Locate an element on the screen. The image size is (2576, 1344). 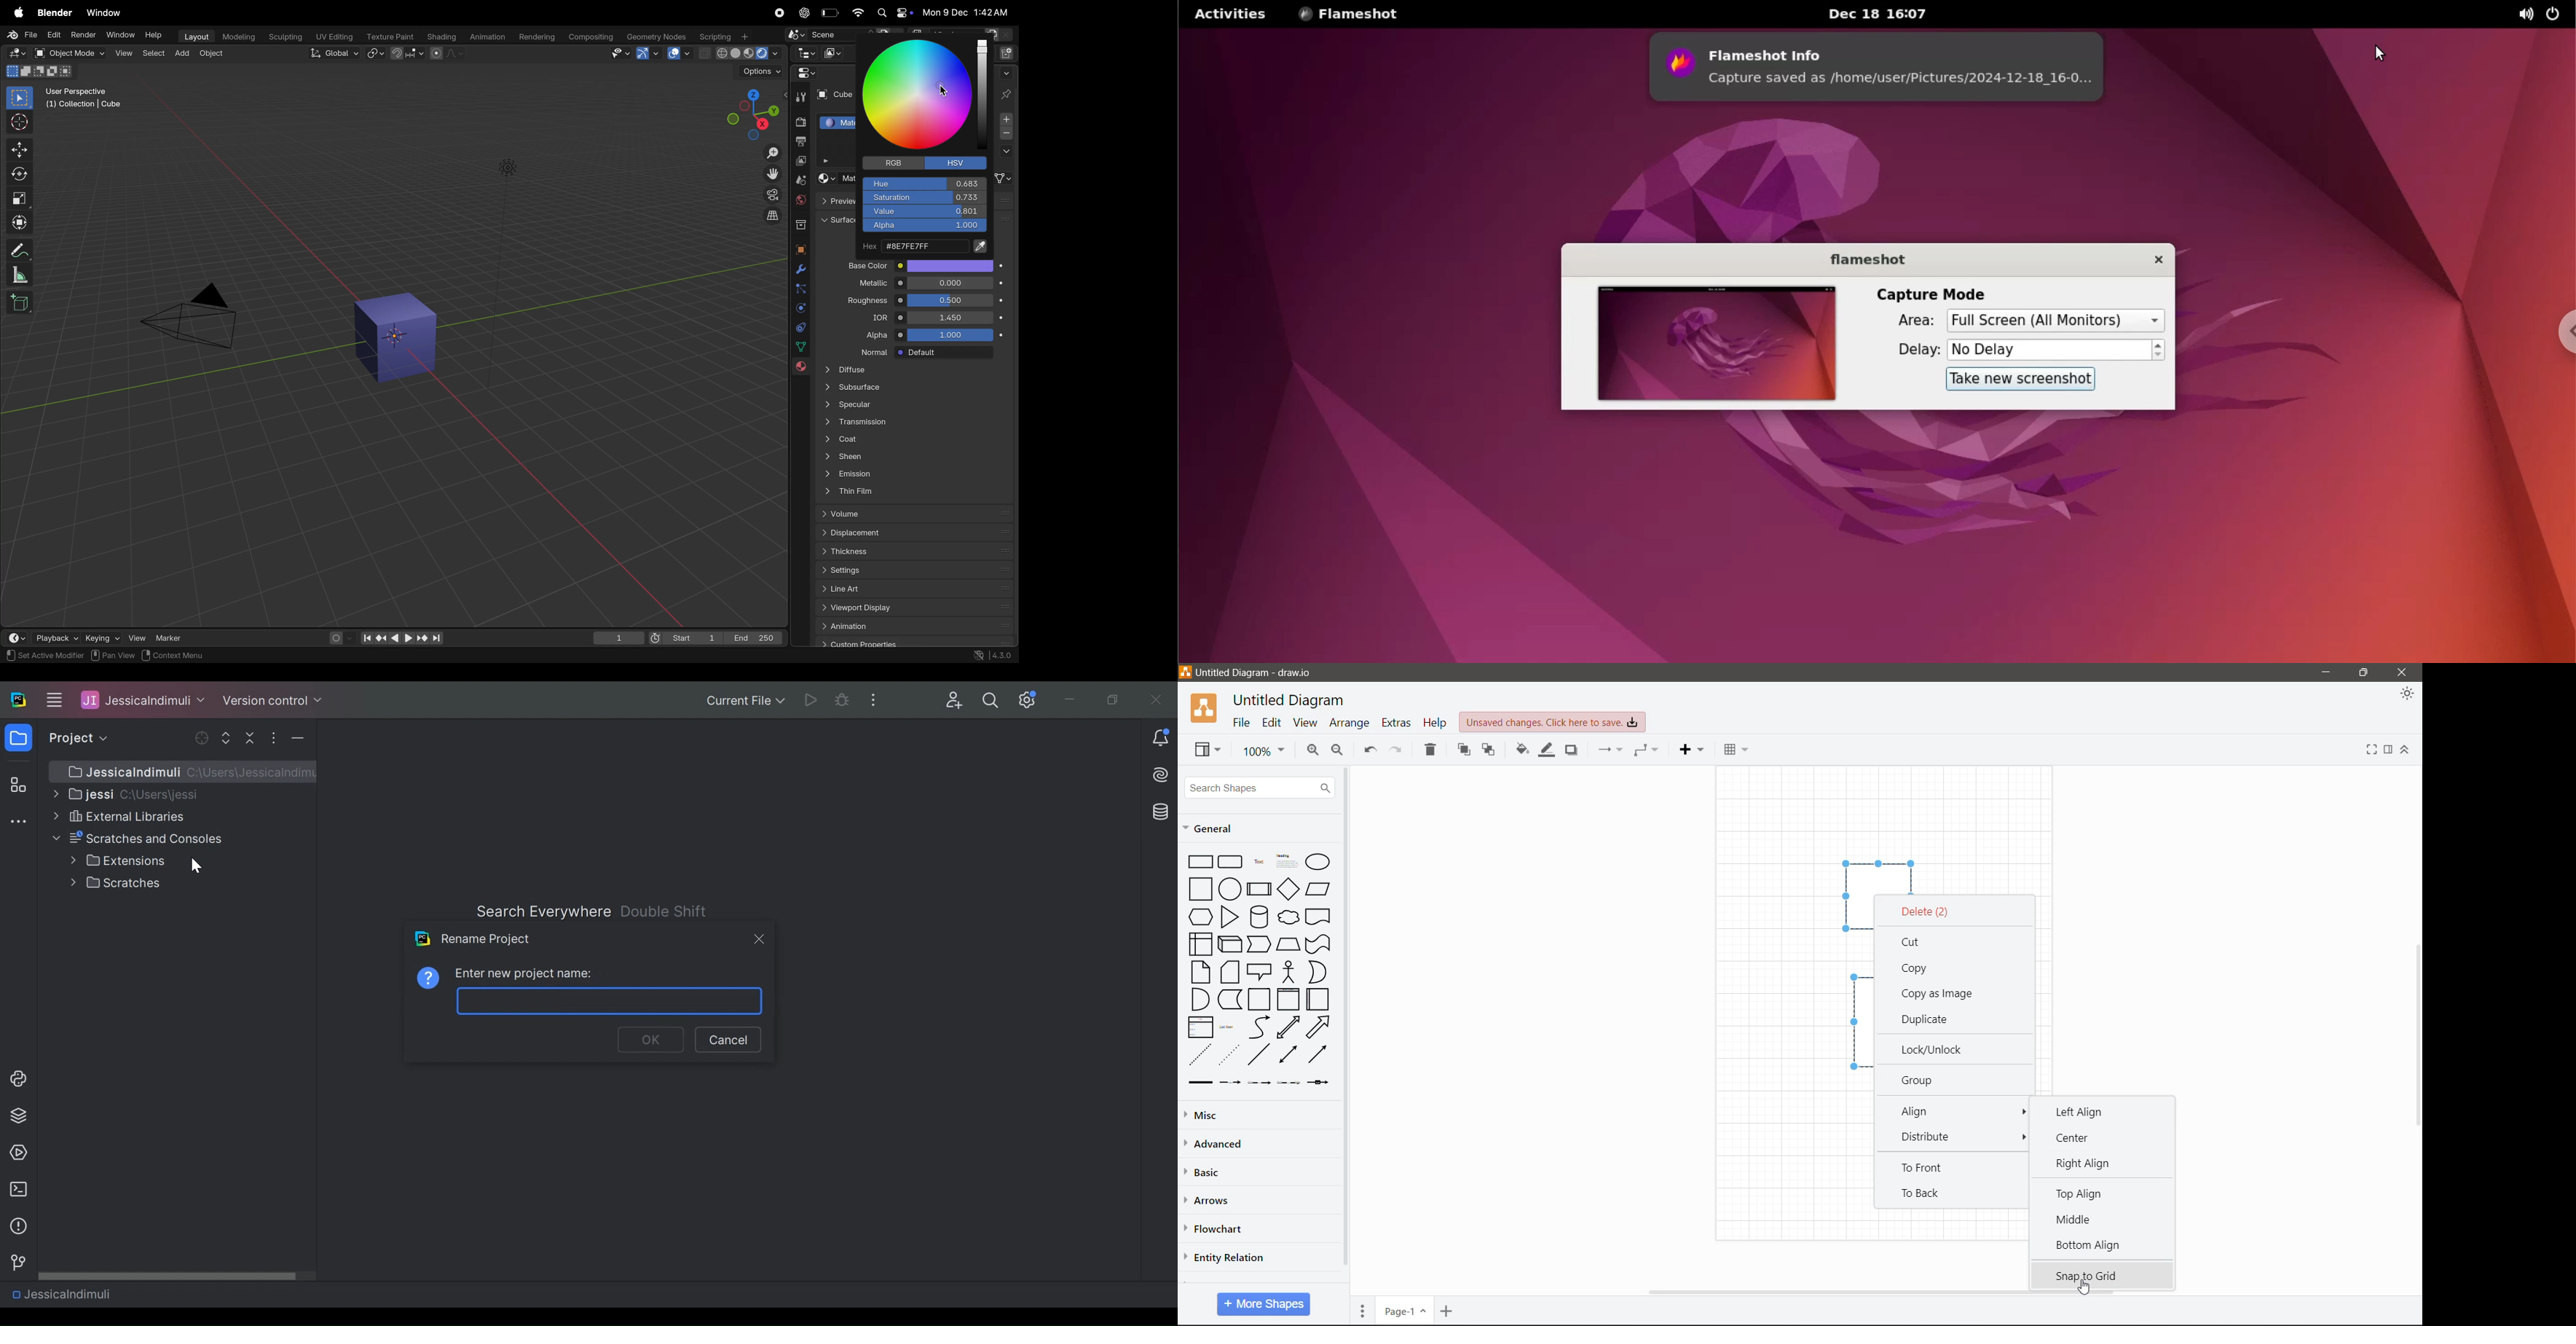
Zoom In is located at coordinates (1313, 752).